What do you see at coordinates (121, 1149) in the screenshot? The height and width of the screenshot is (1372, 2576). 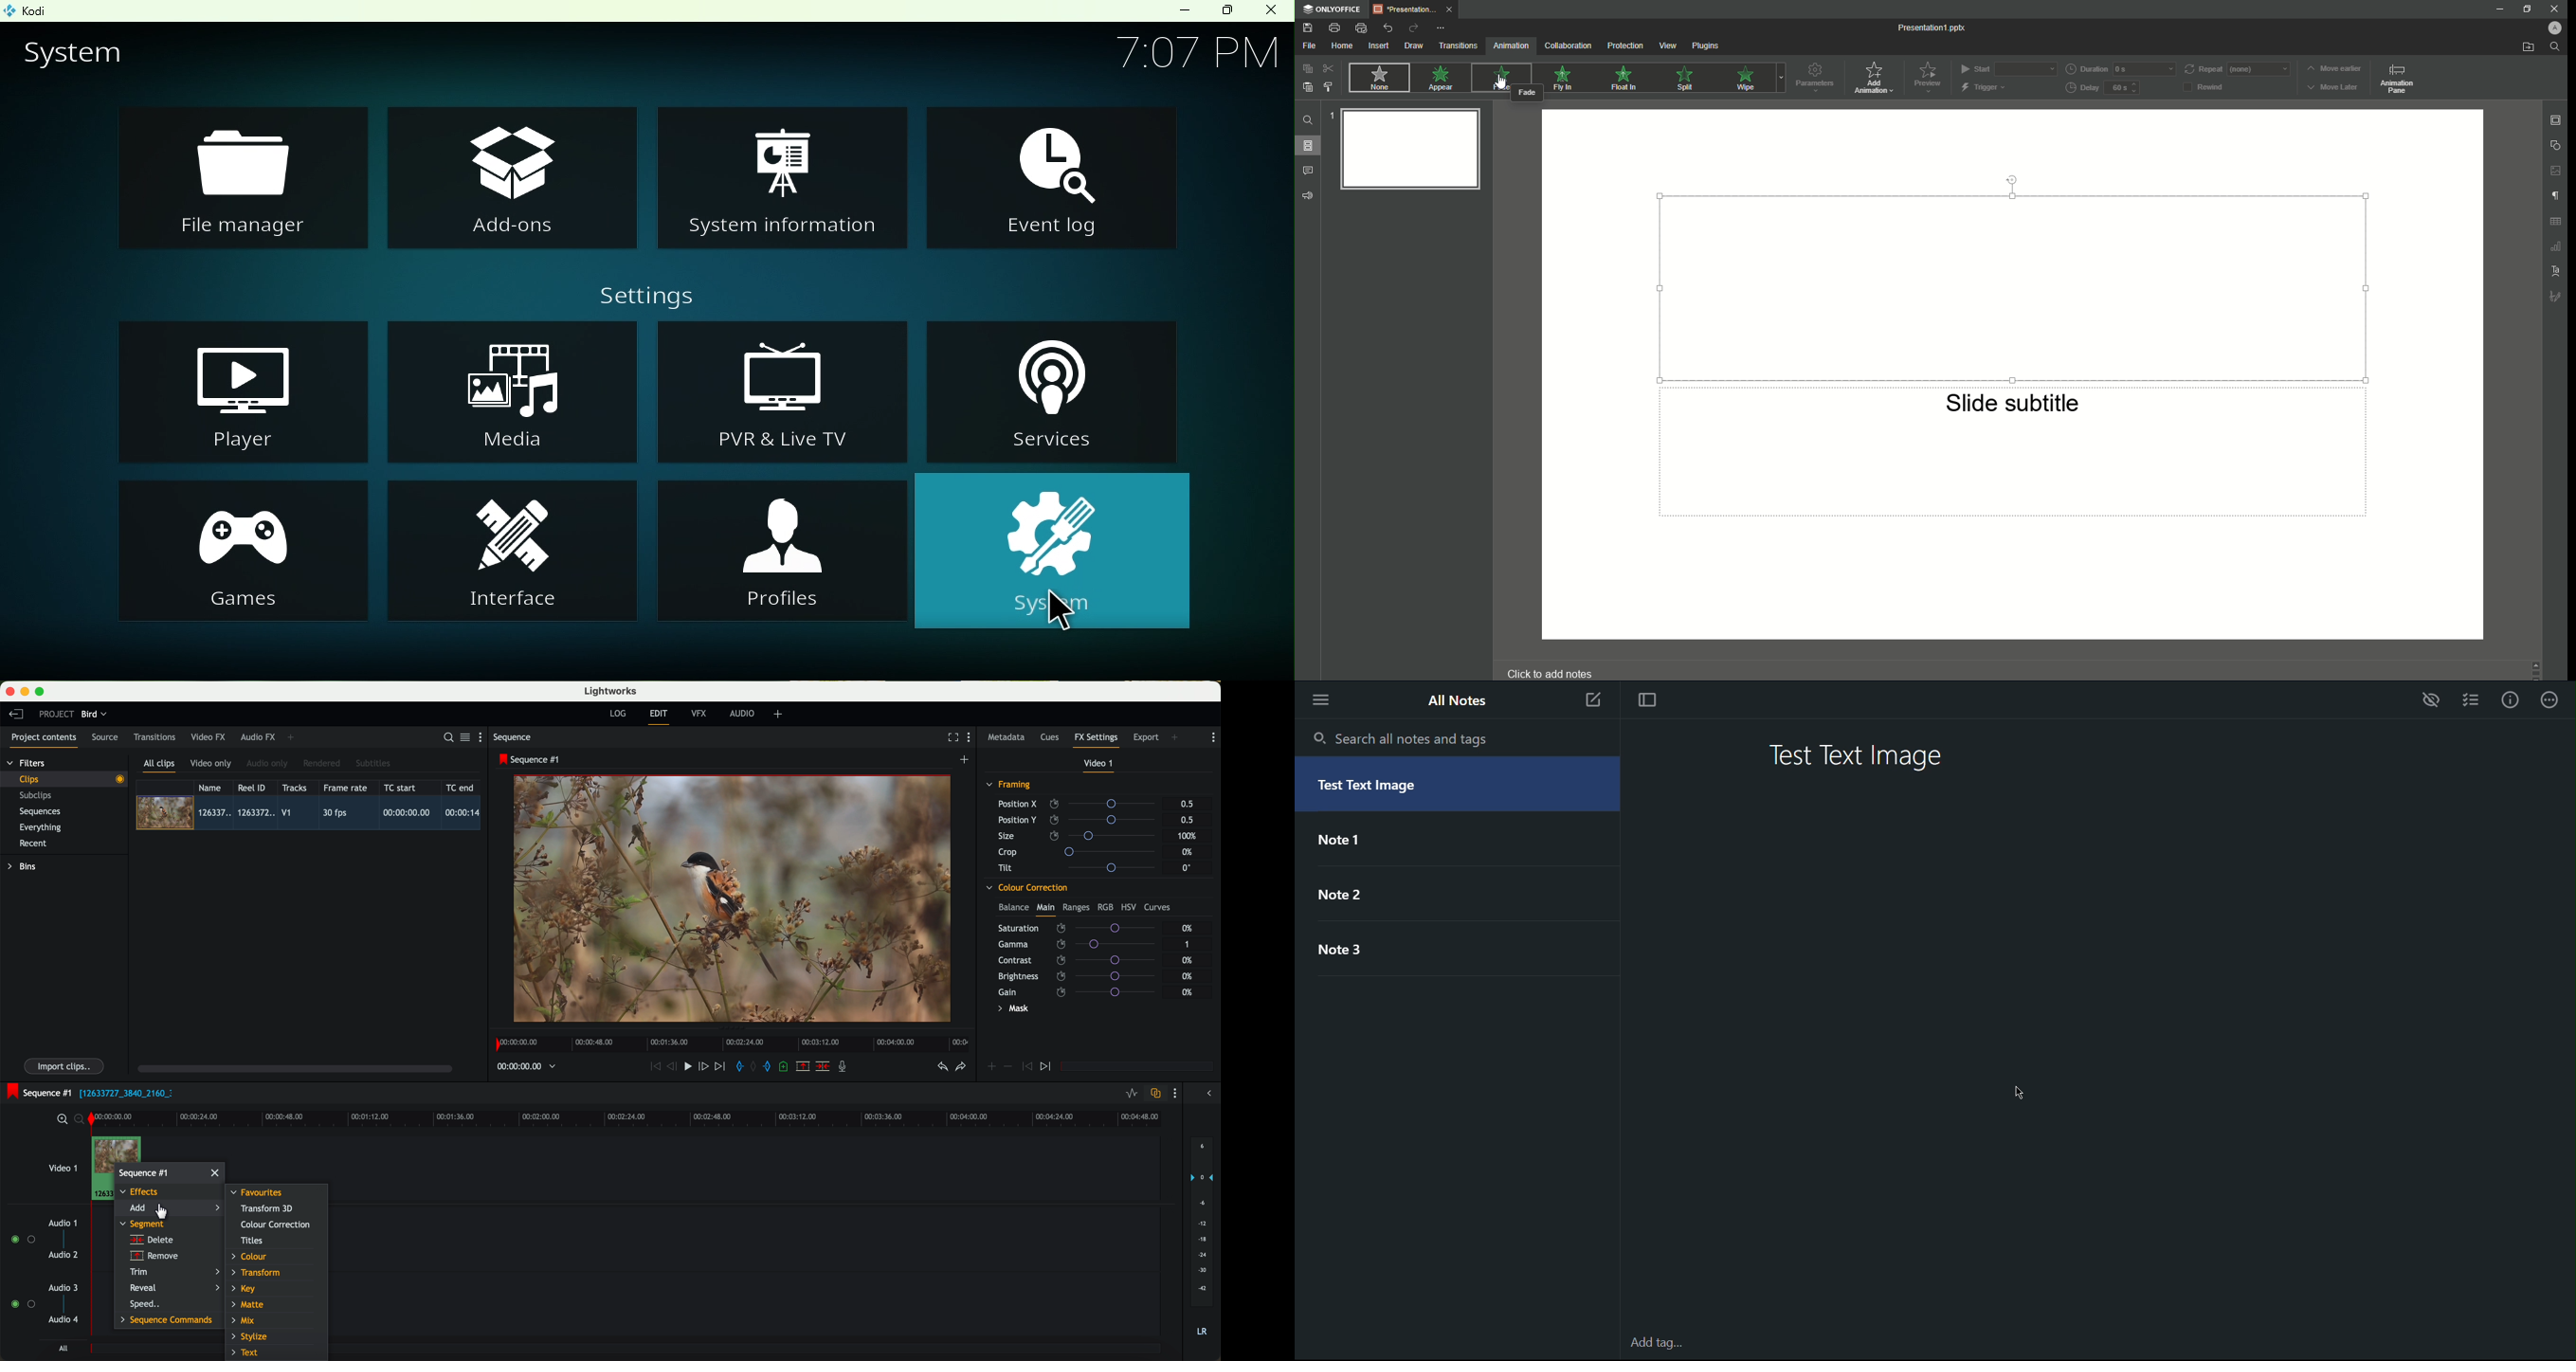 I see `drag video to video track 1` at bounding box center [121, 1149].